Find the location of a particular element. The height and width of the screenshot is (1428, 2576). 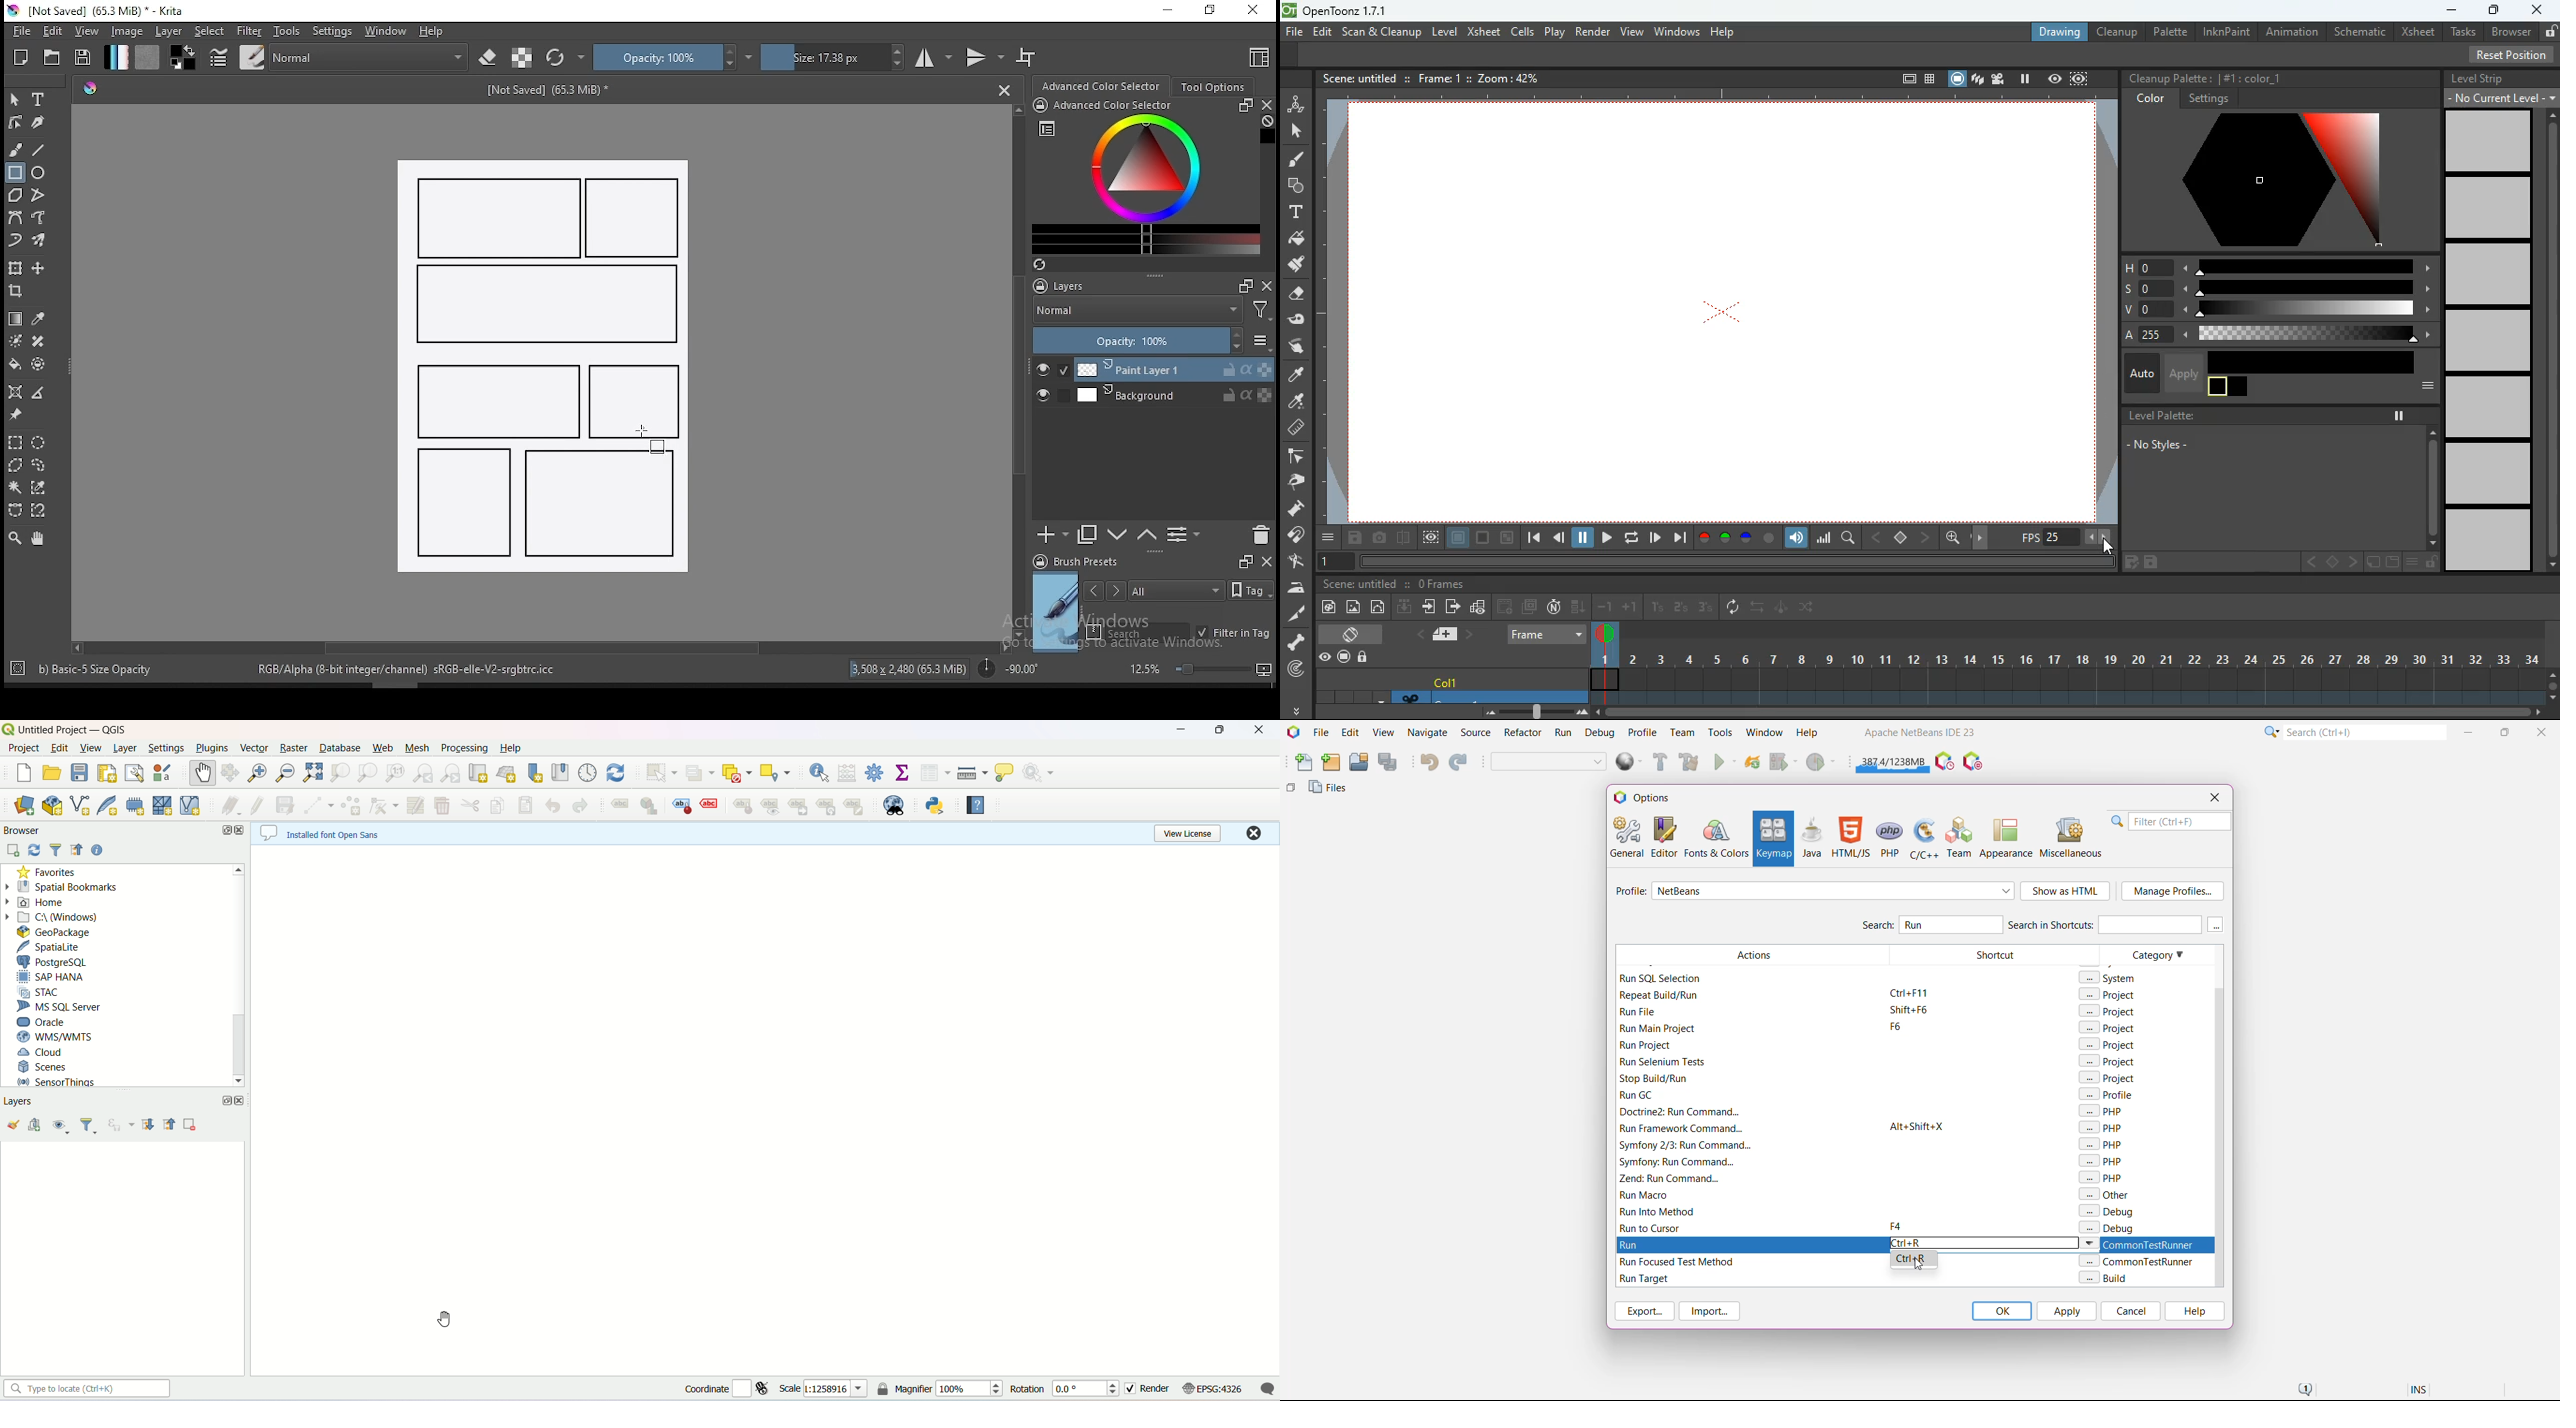

cut is located at coordinates (473, 807).